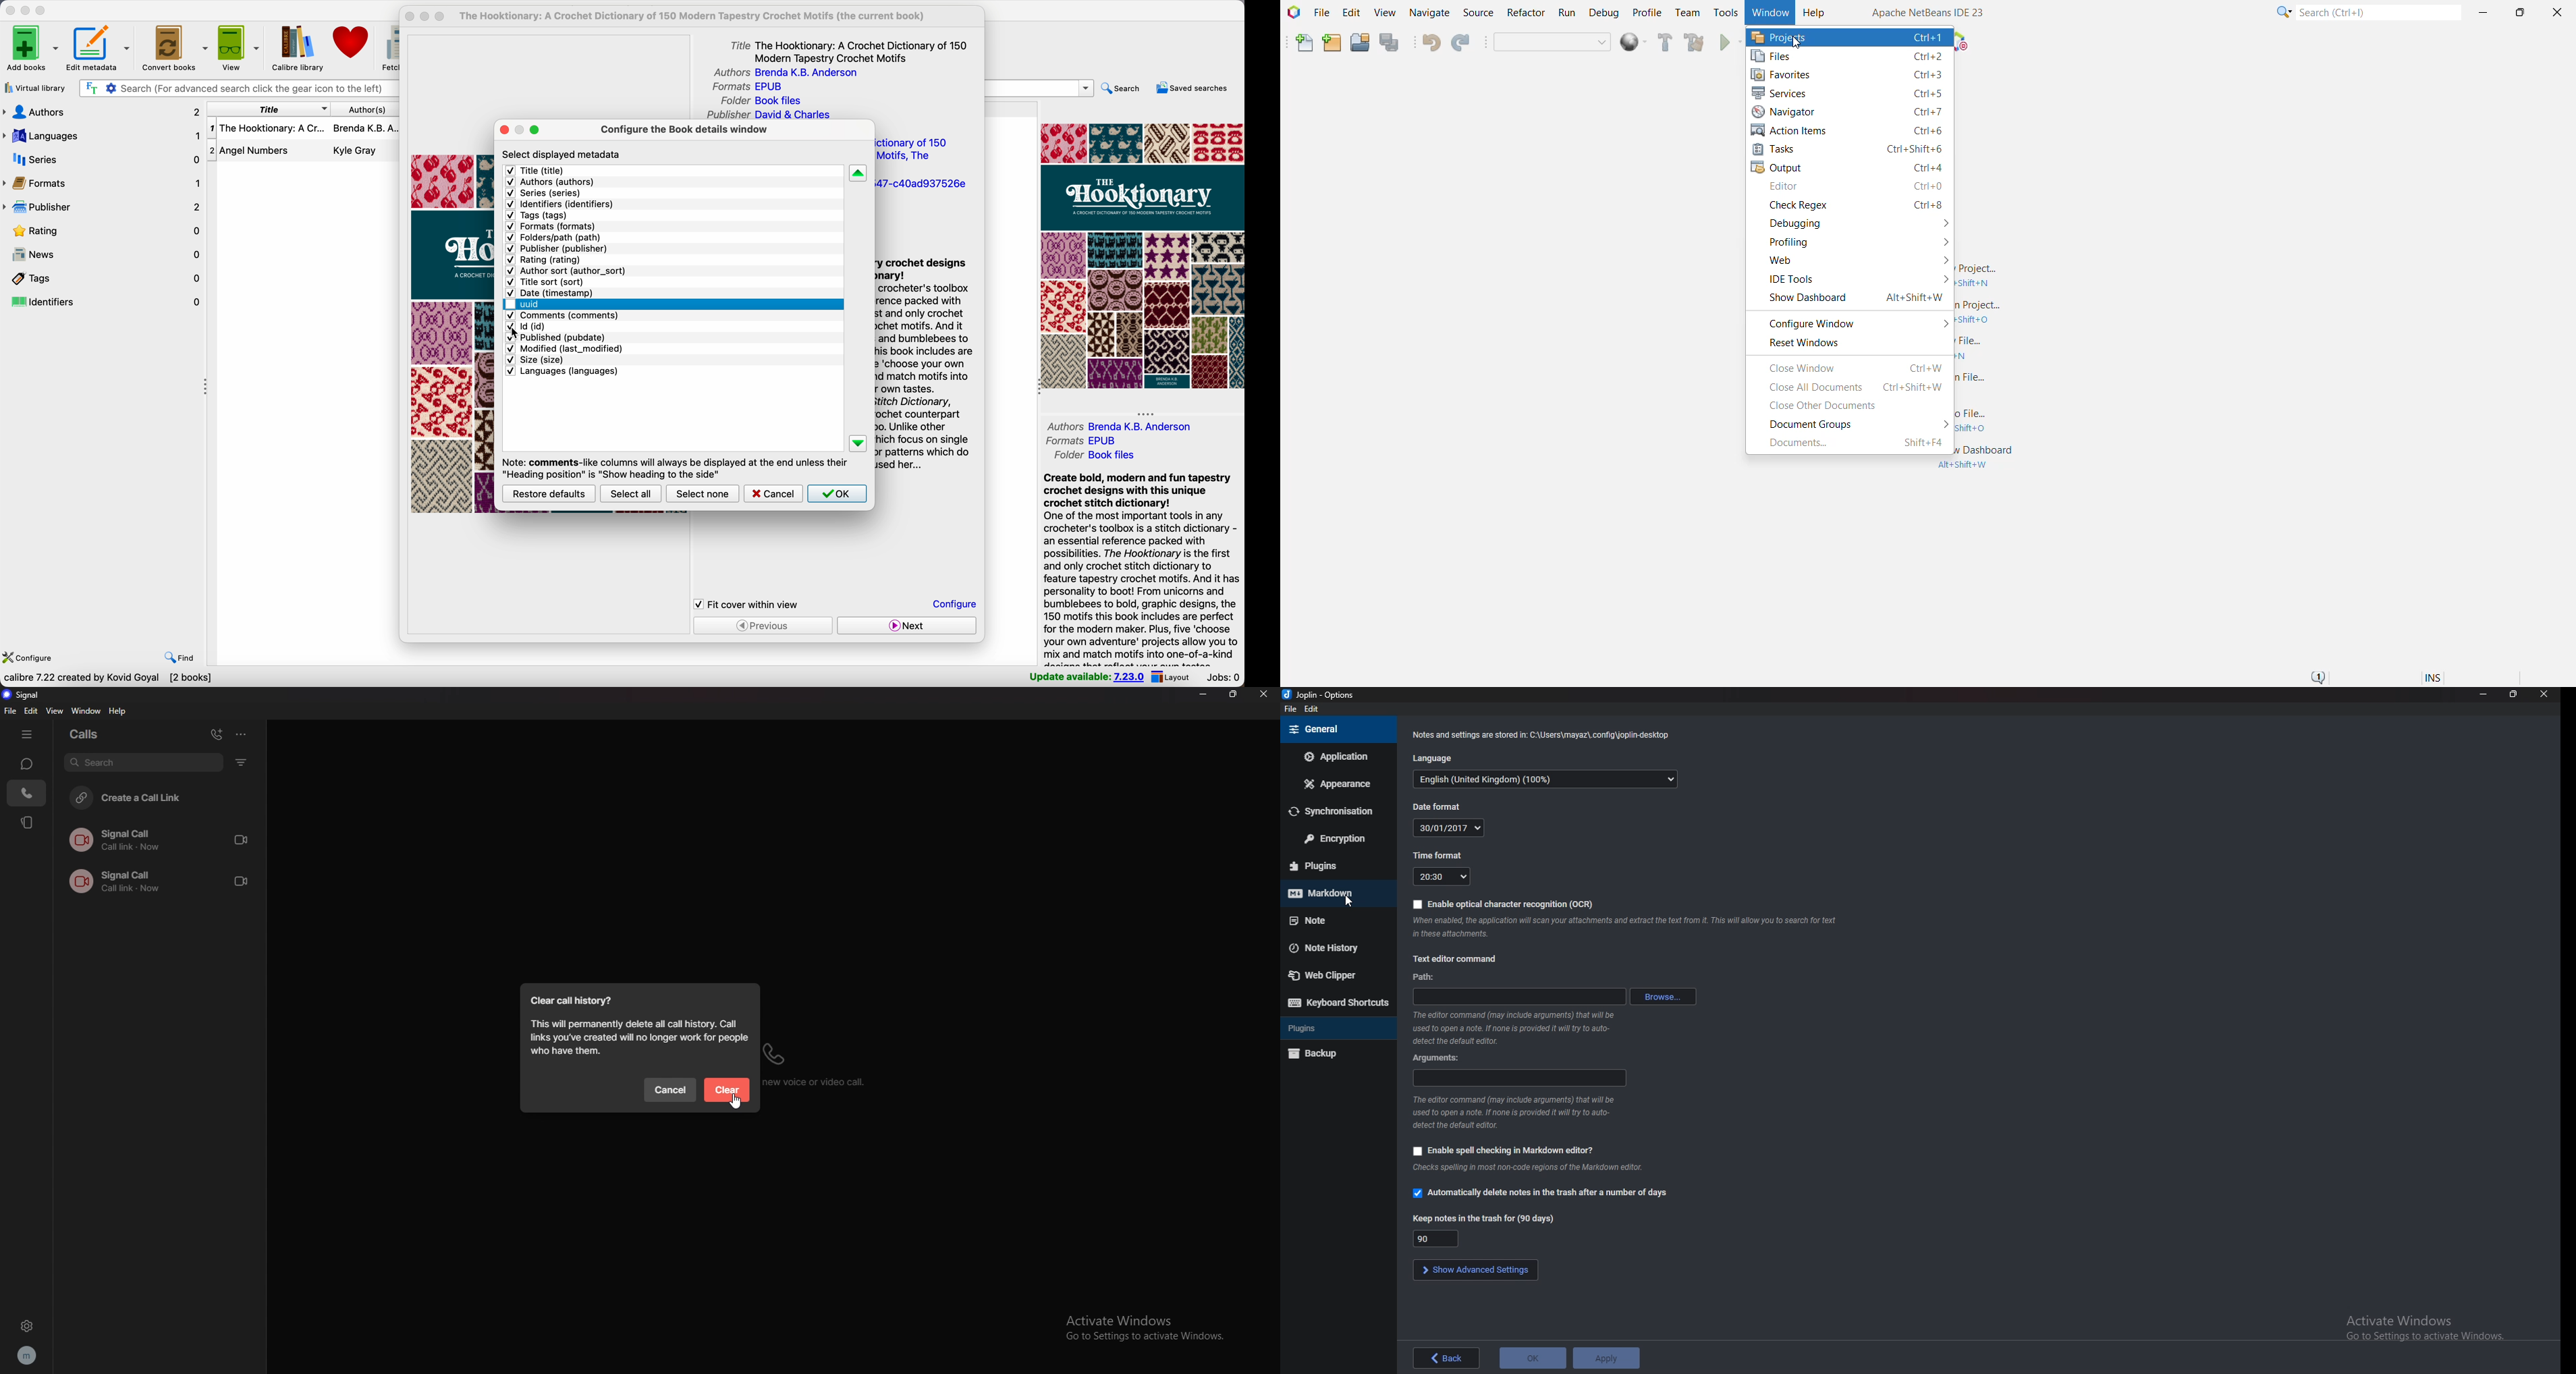  I want to click on Info, so click(1529, 1168).